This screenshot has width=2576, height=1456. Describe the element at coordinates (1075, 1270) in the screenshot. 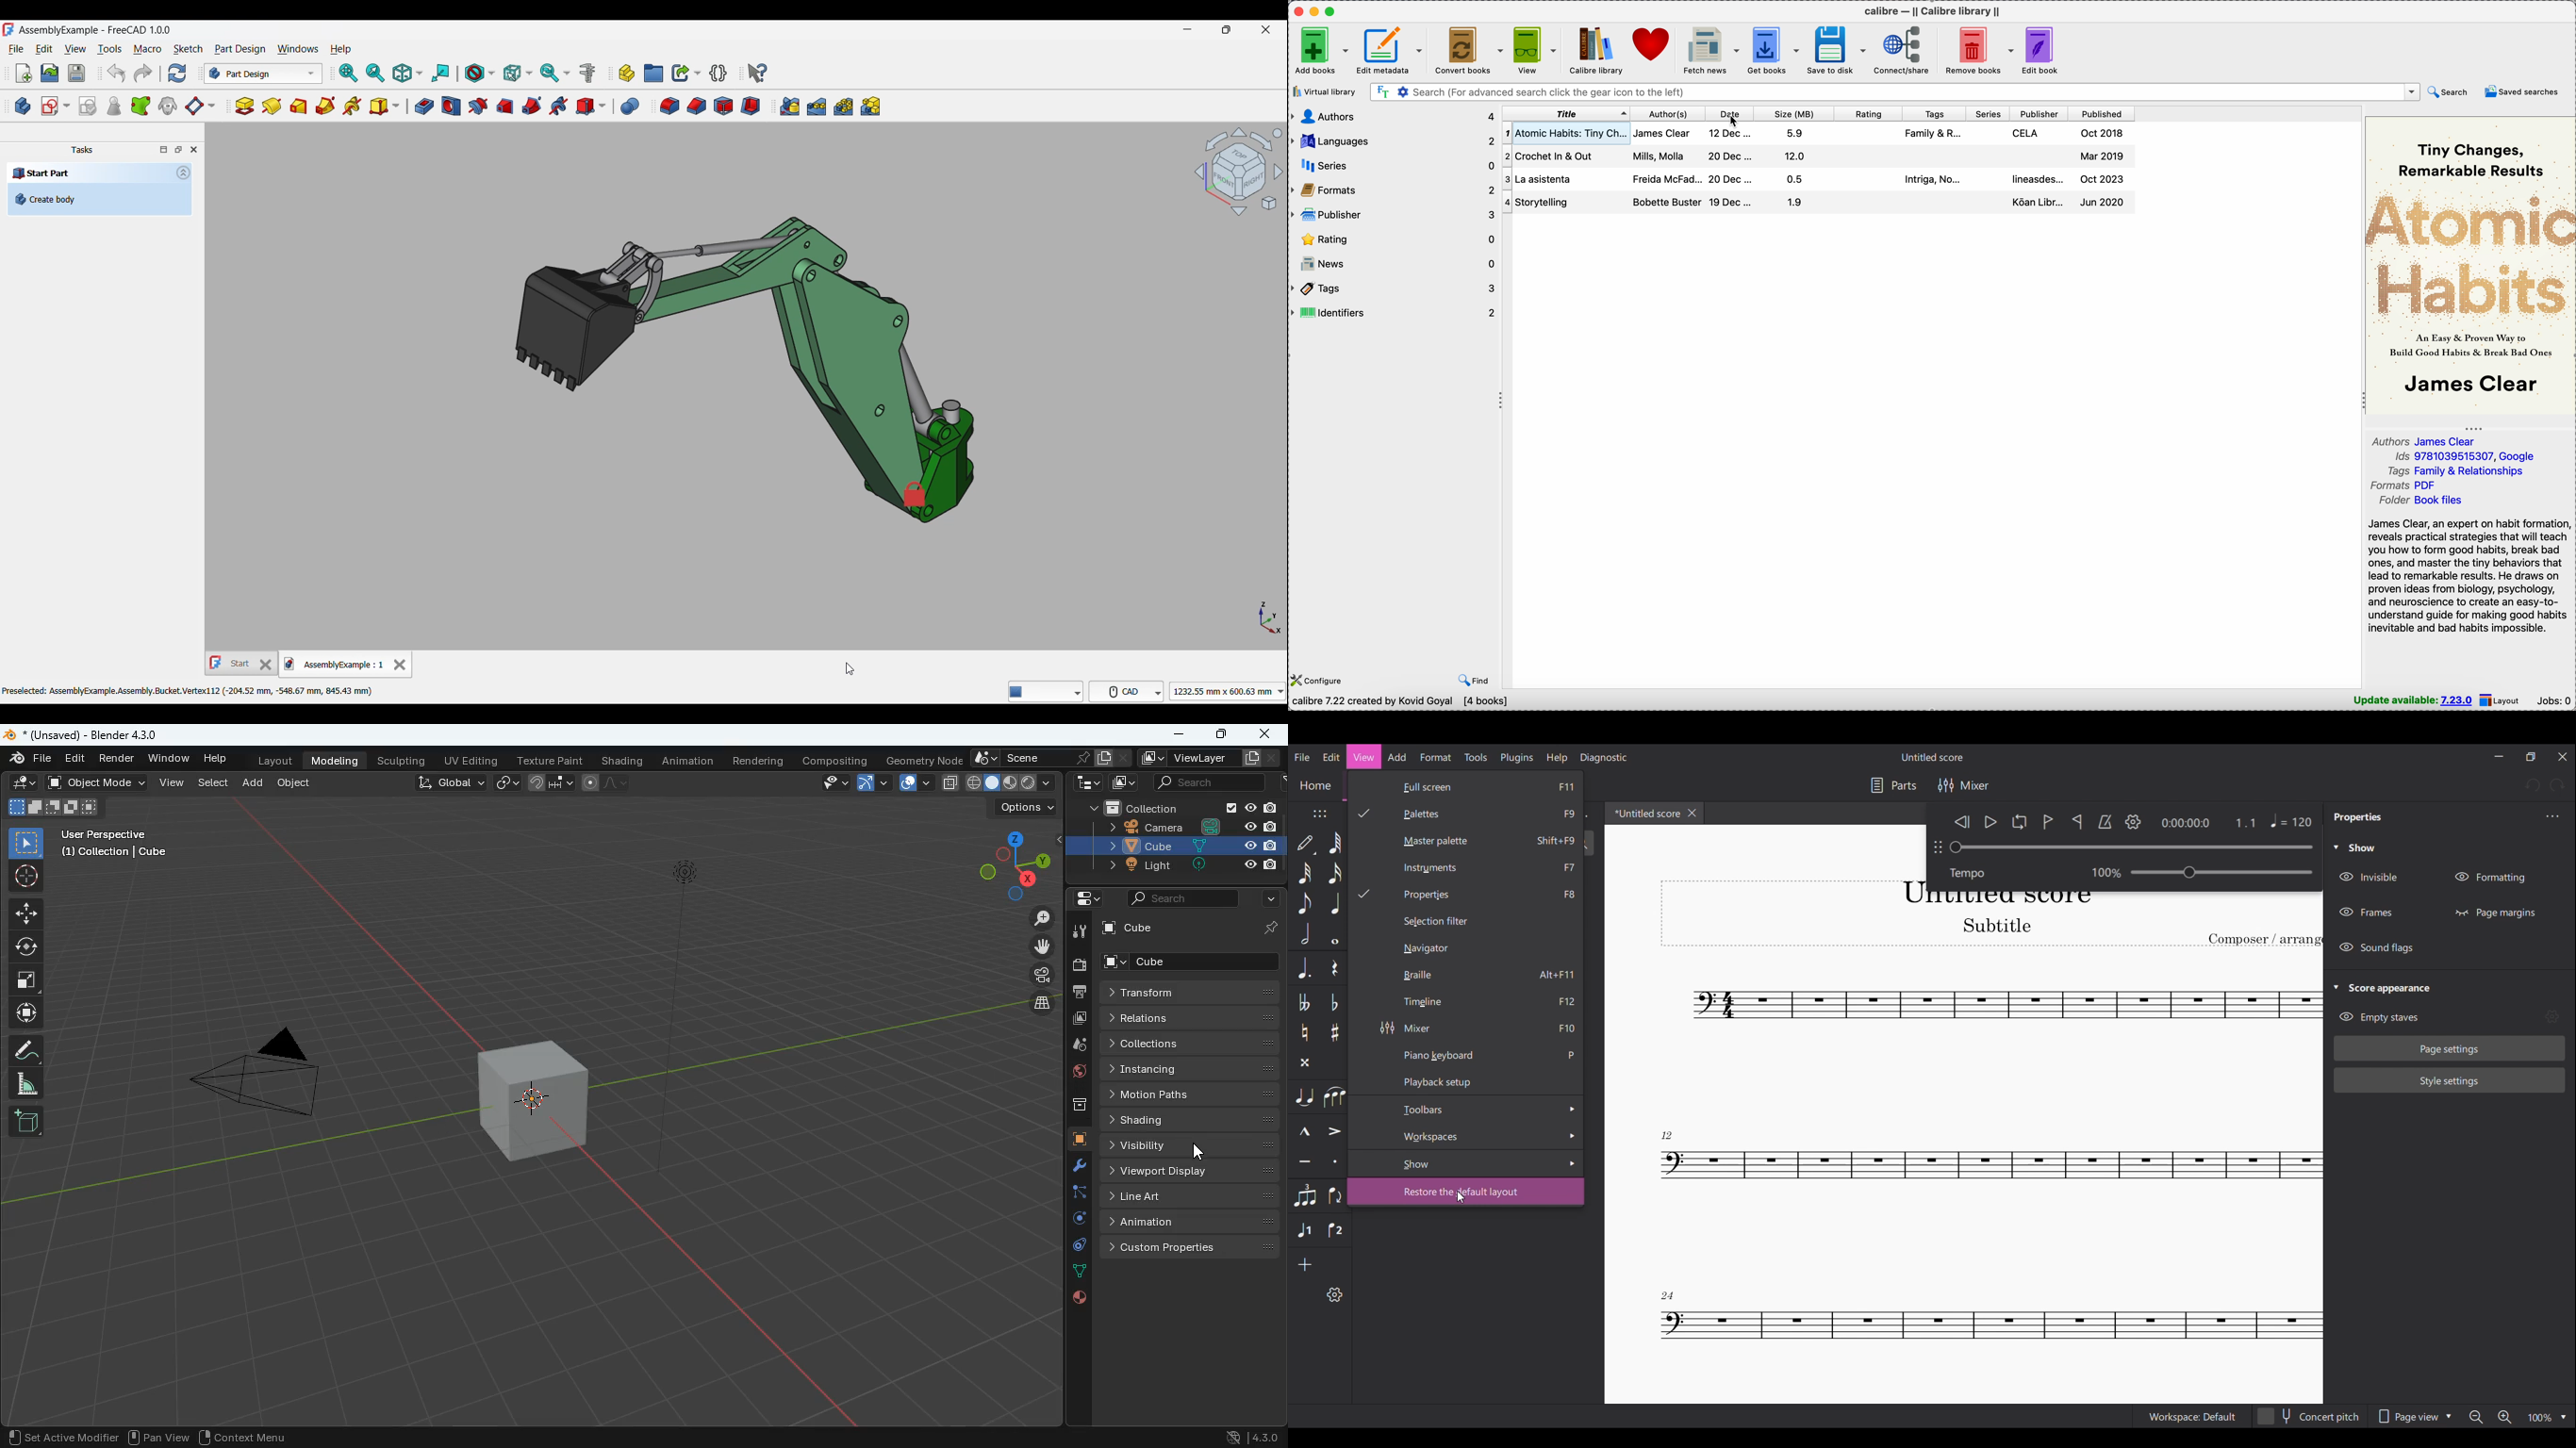

I see `connections` at that location.